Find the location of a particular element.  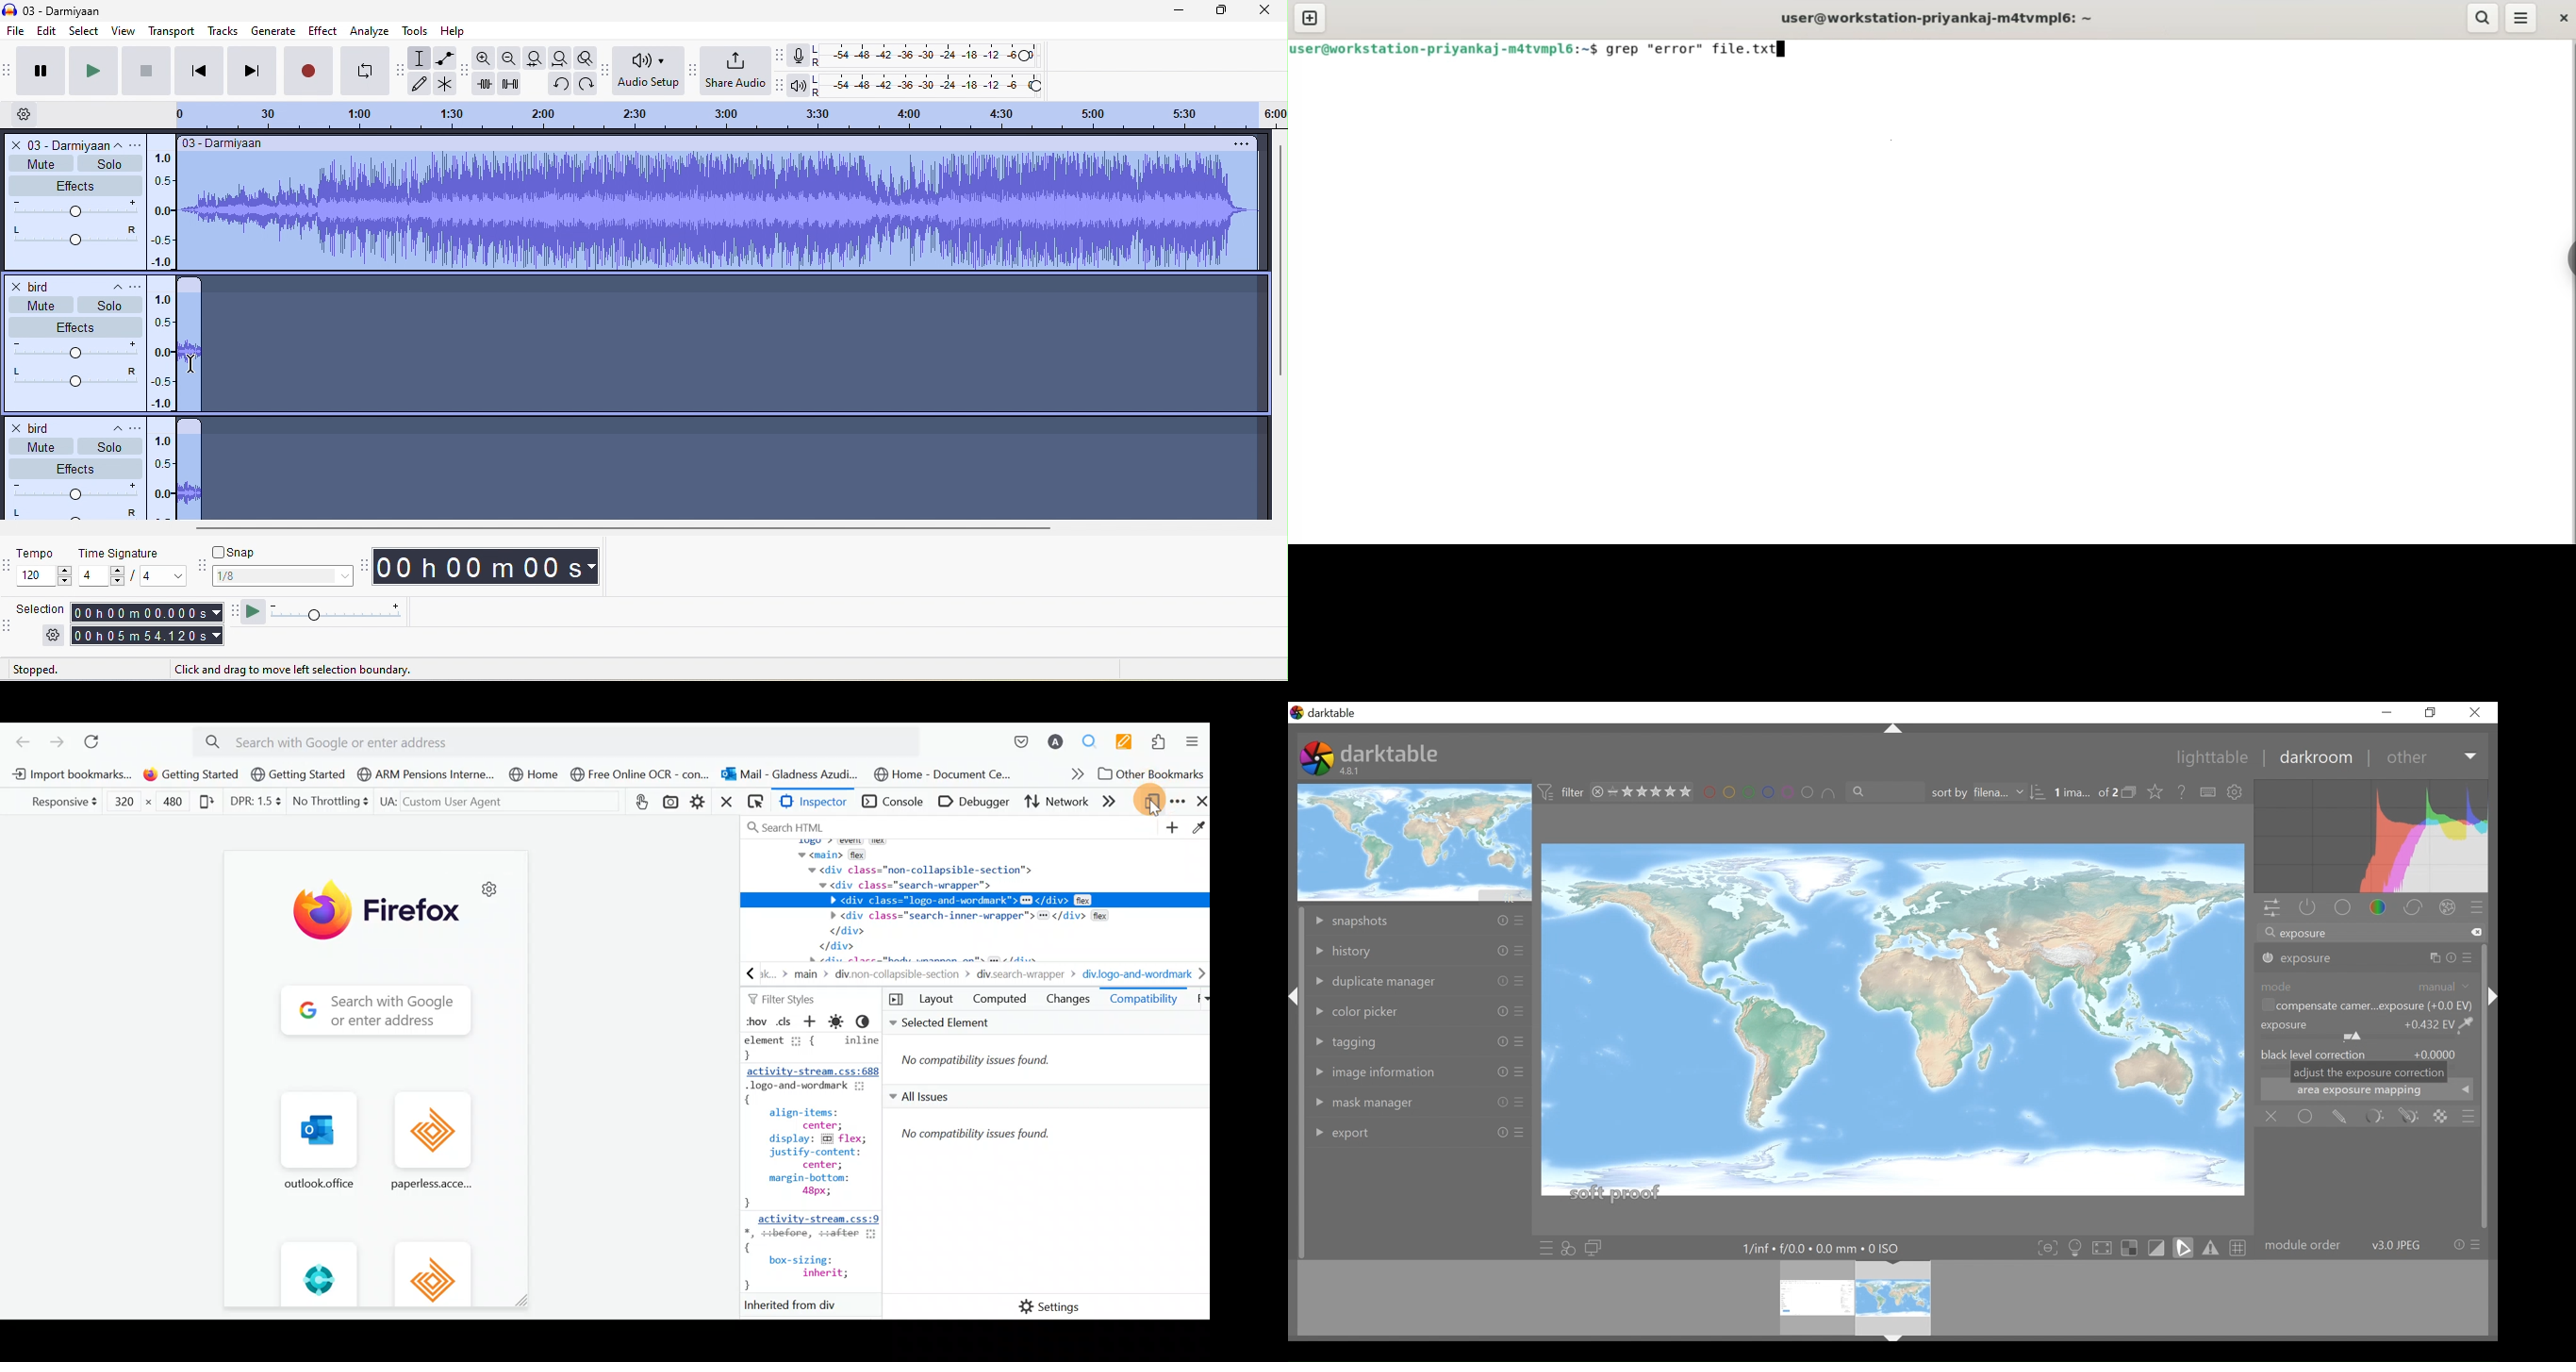

tempo is located at coordinates (43, 555).